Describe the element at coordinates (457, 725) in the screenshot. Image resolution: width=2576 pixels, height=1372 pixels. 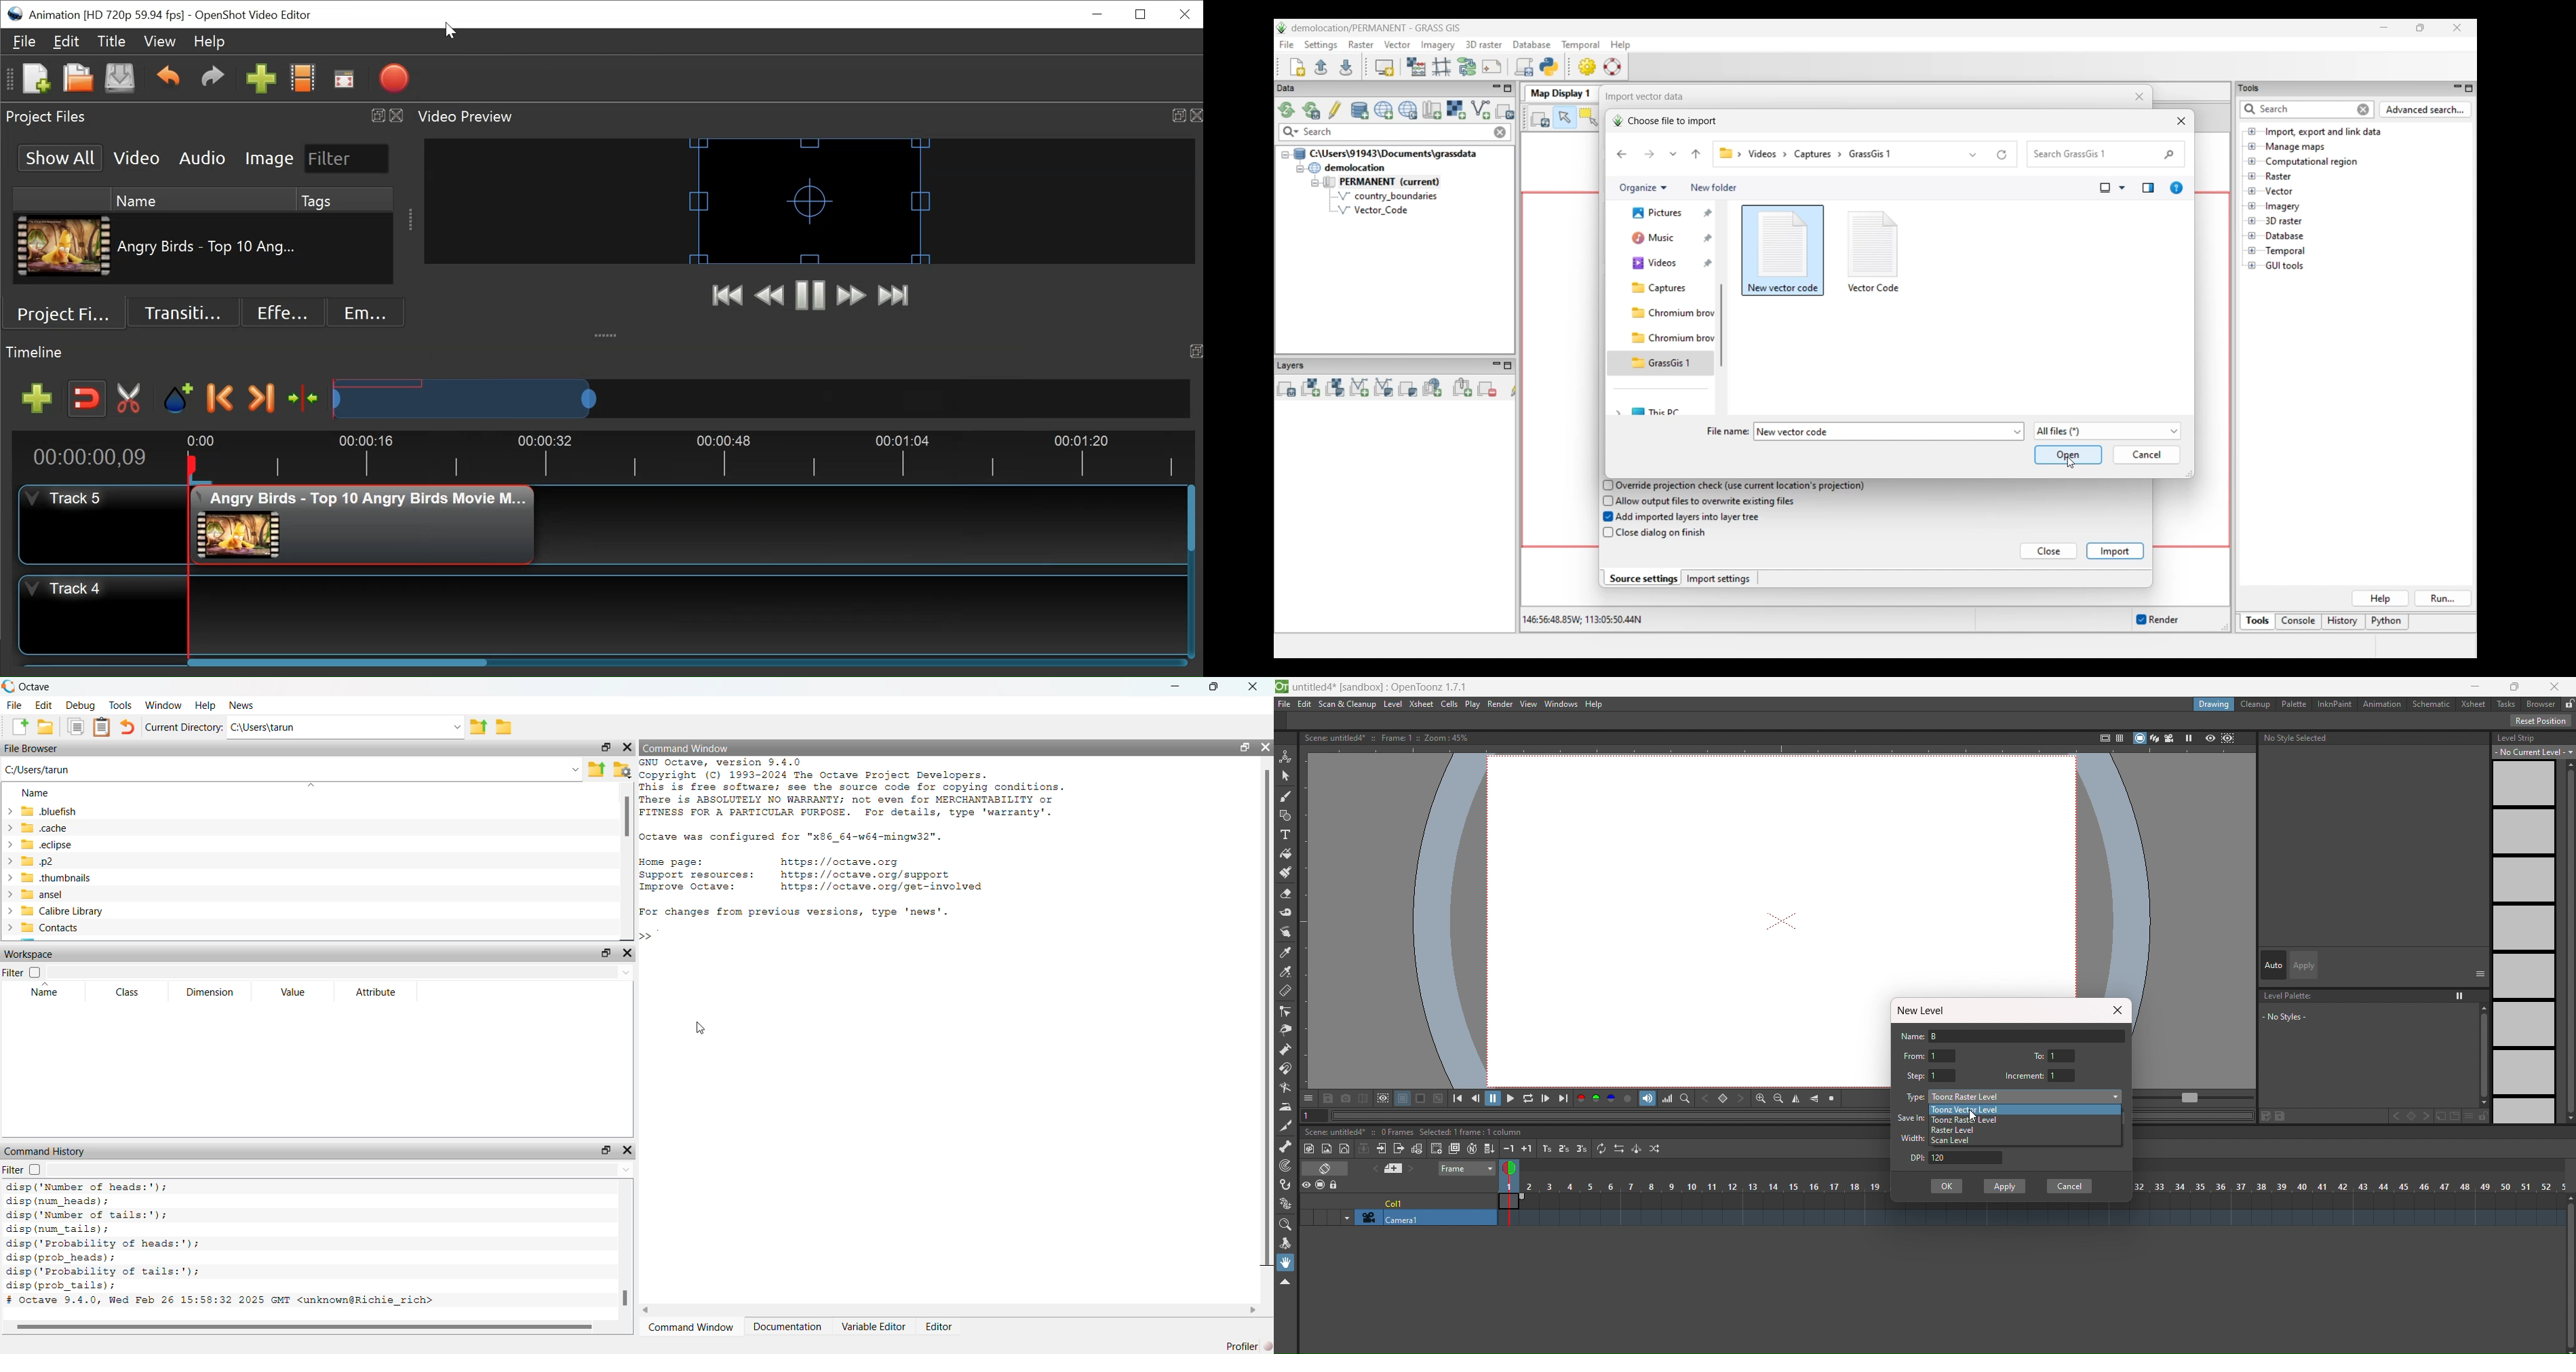
I see `Enter directory name` at that location.